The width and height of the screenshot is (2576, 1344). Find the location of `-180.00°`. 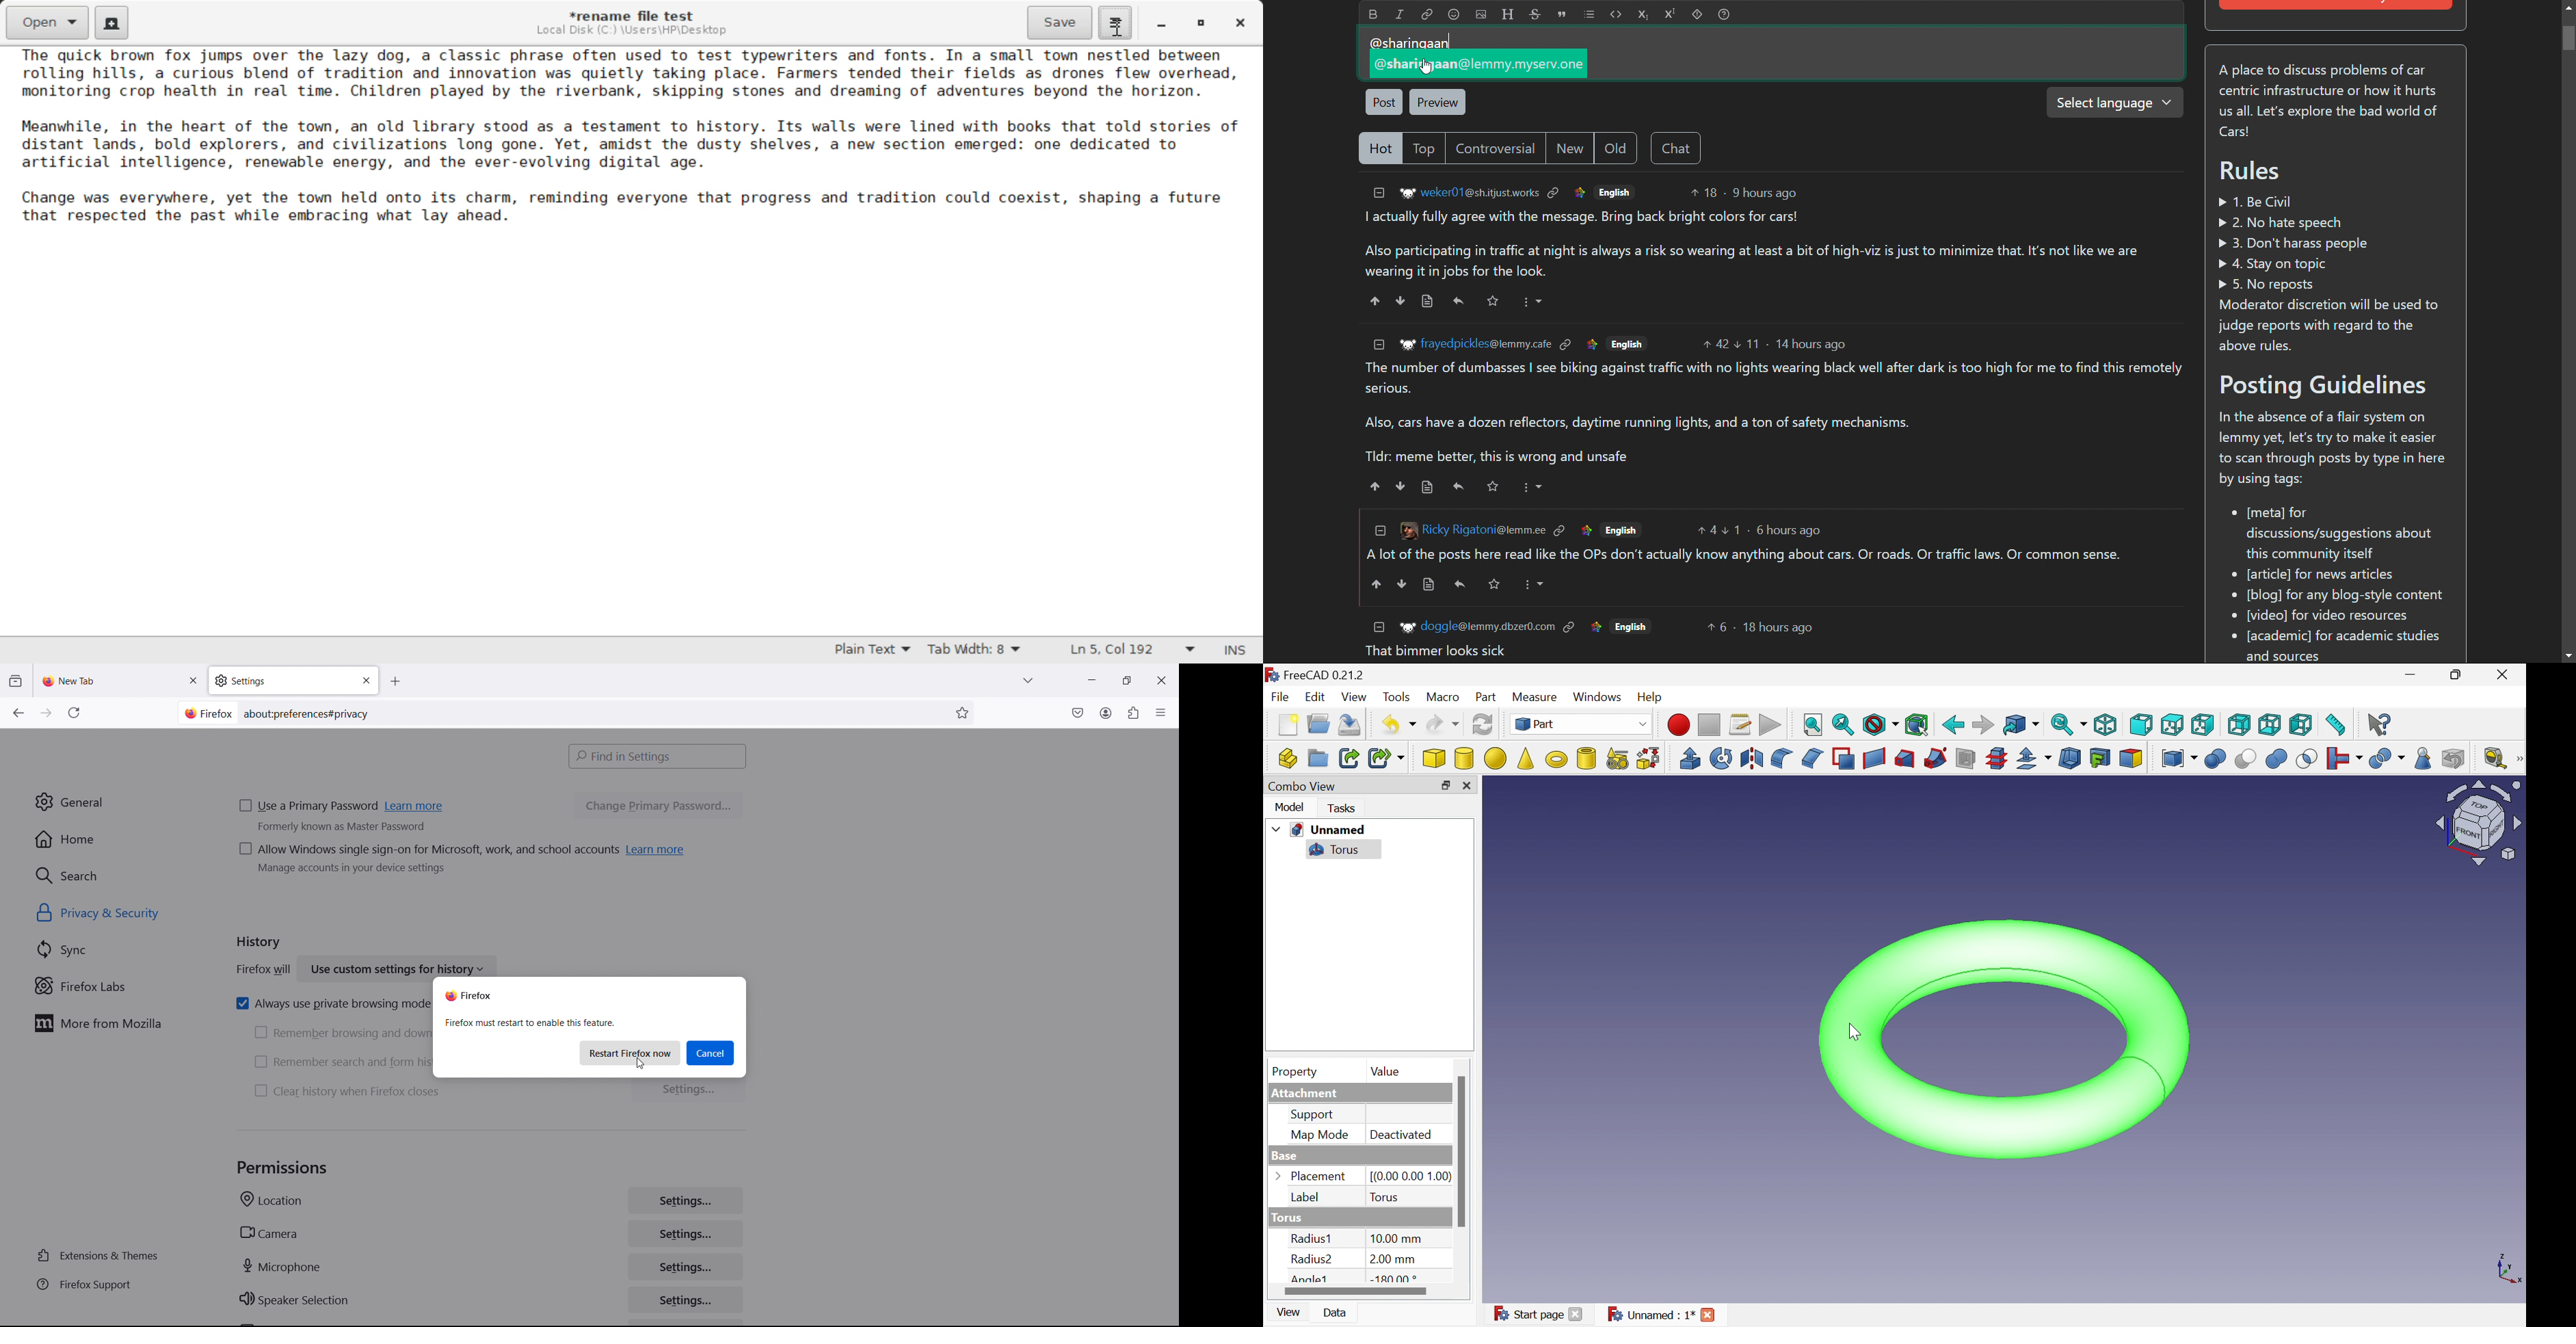

-180.00° is located at coordinates (1395, 1279).